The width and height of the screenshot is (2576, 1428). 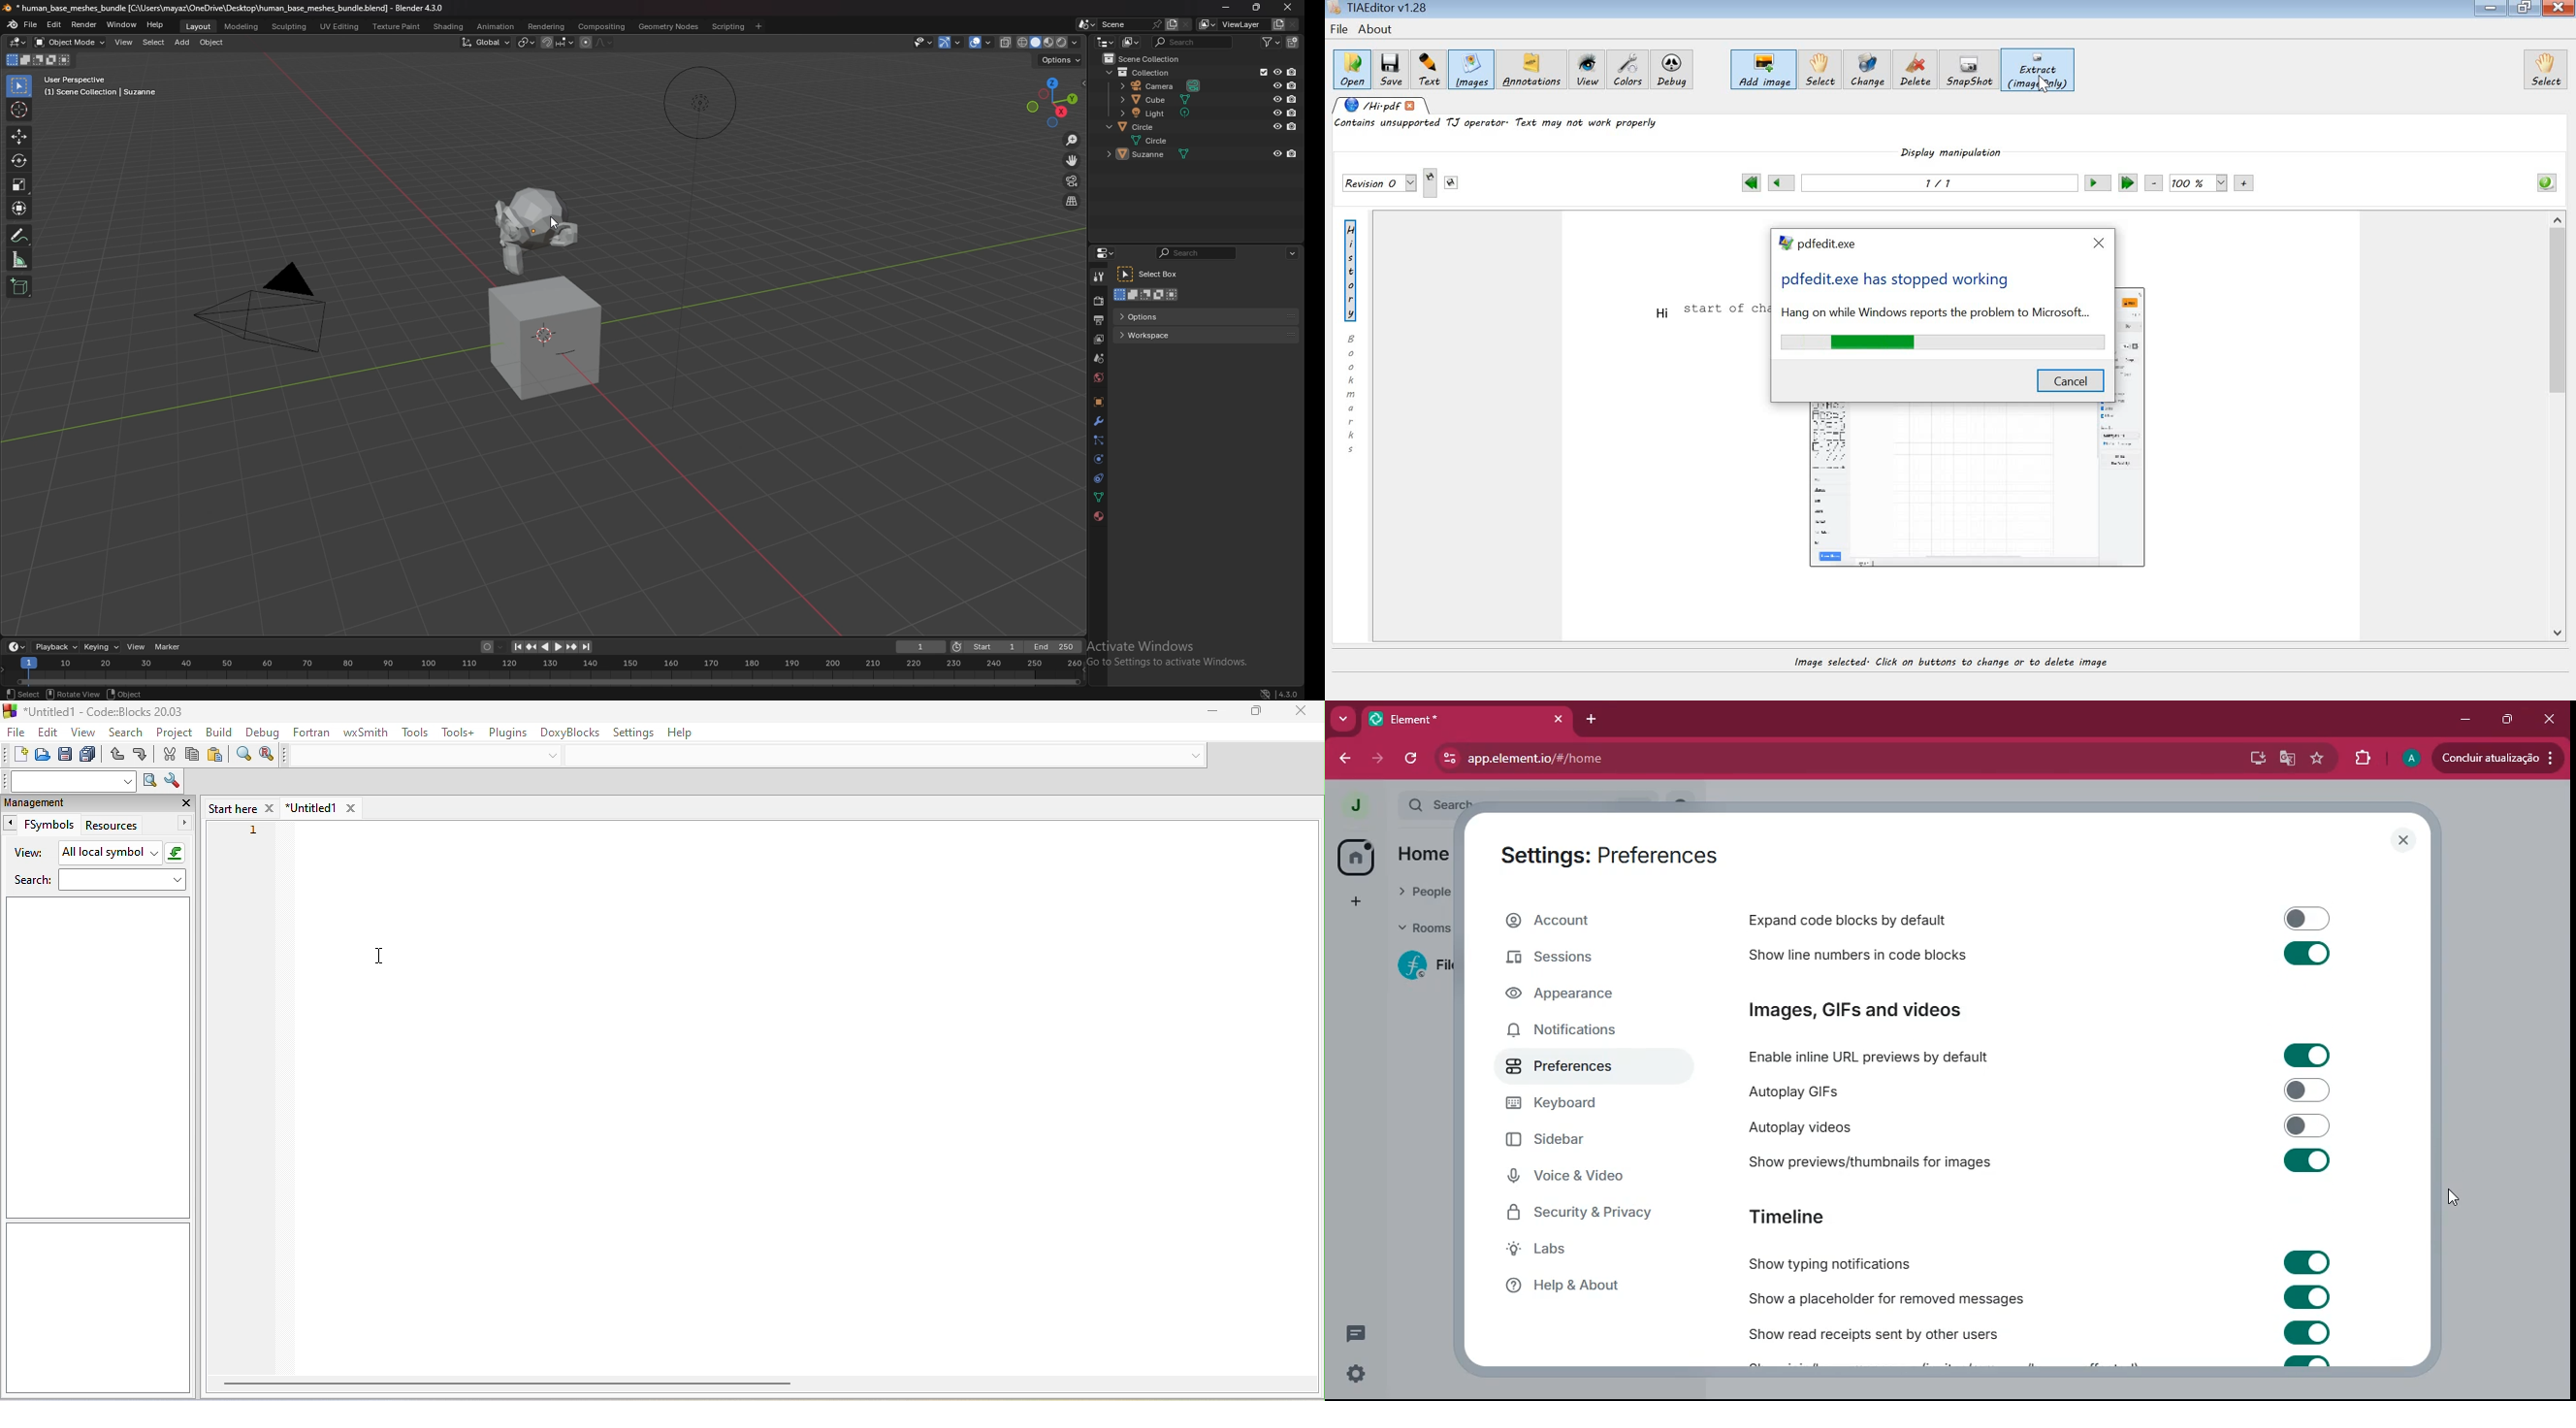 I want to click on options, so click(x=1294, y=252).